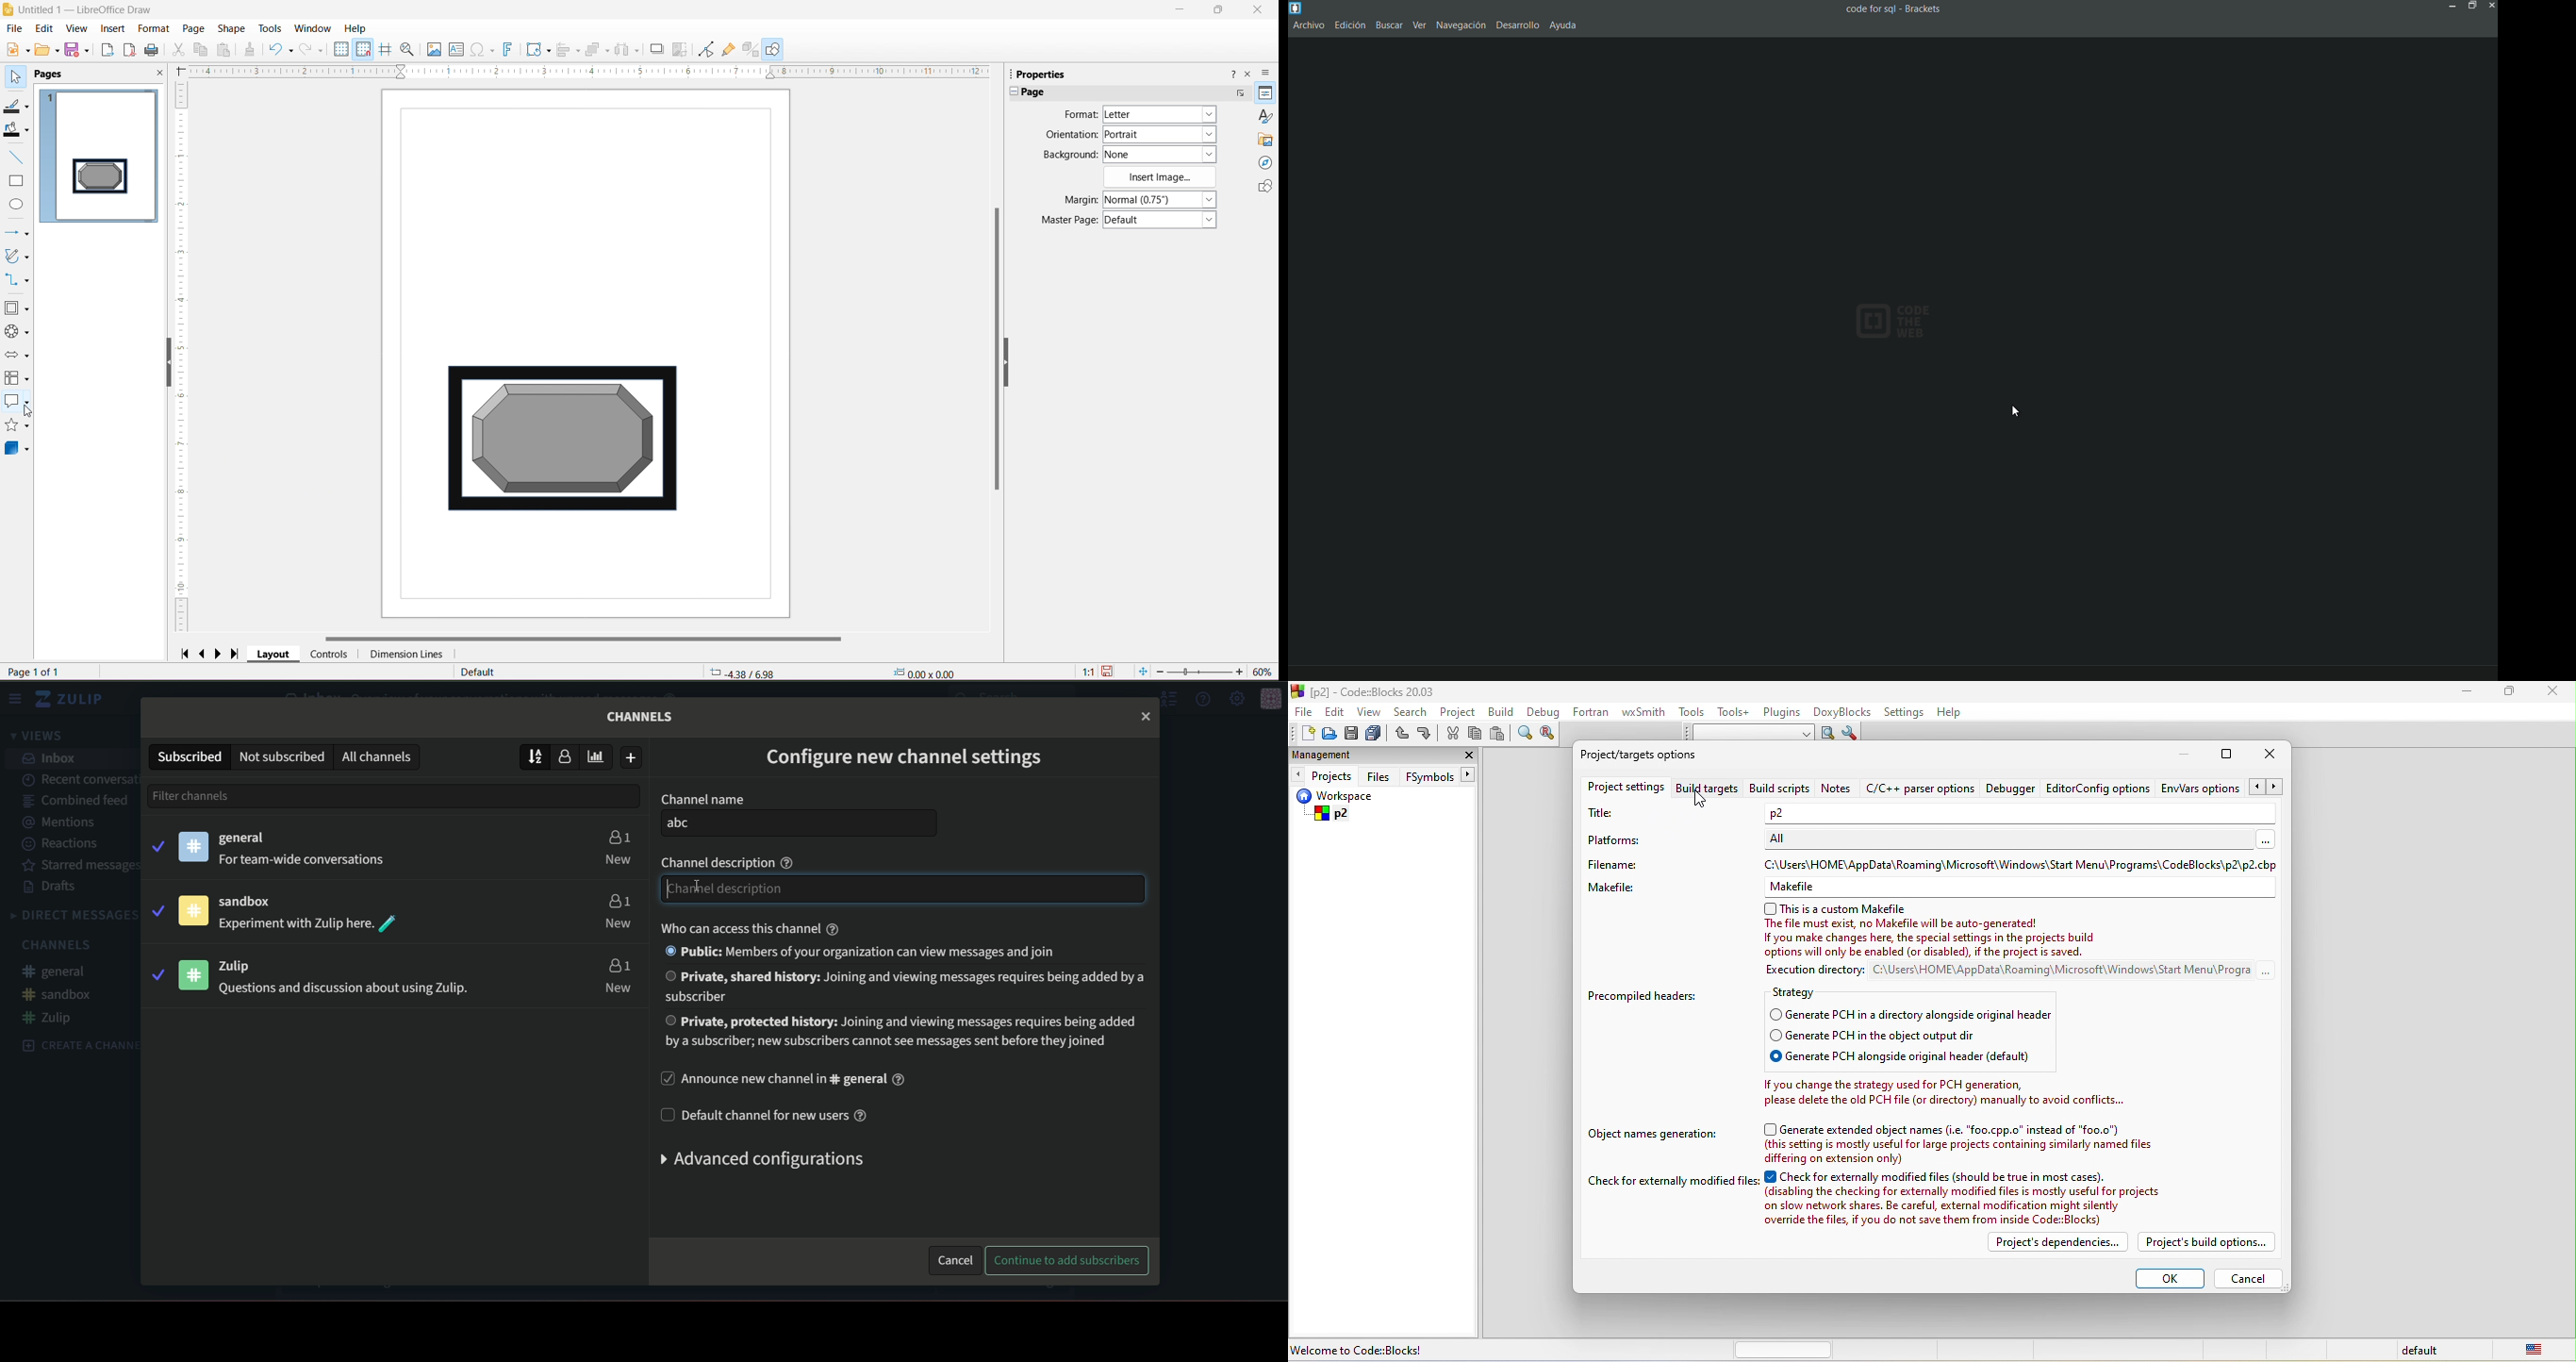 The image size is (2576, 1372). Describe the element at coordinates (618, 859) in the screenshot. I see `new` at that location.